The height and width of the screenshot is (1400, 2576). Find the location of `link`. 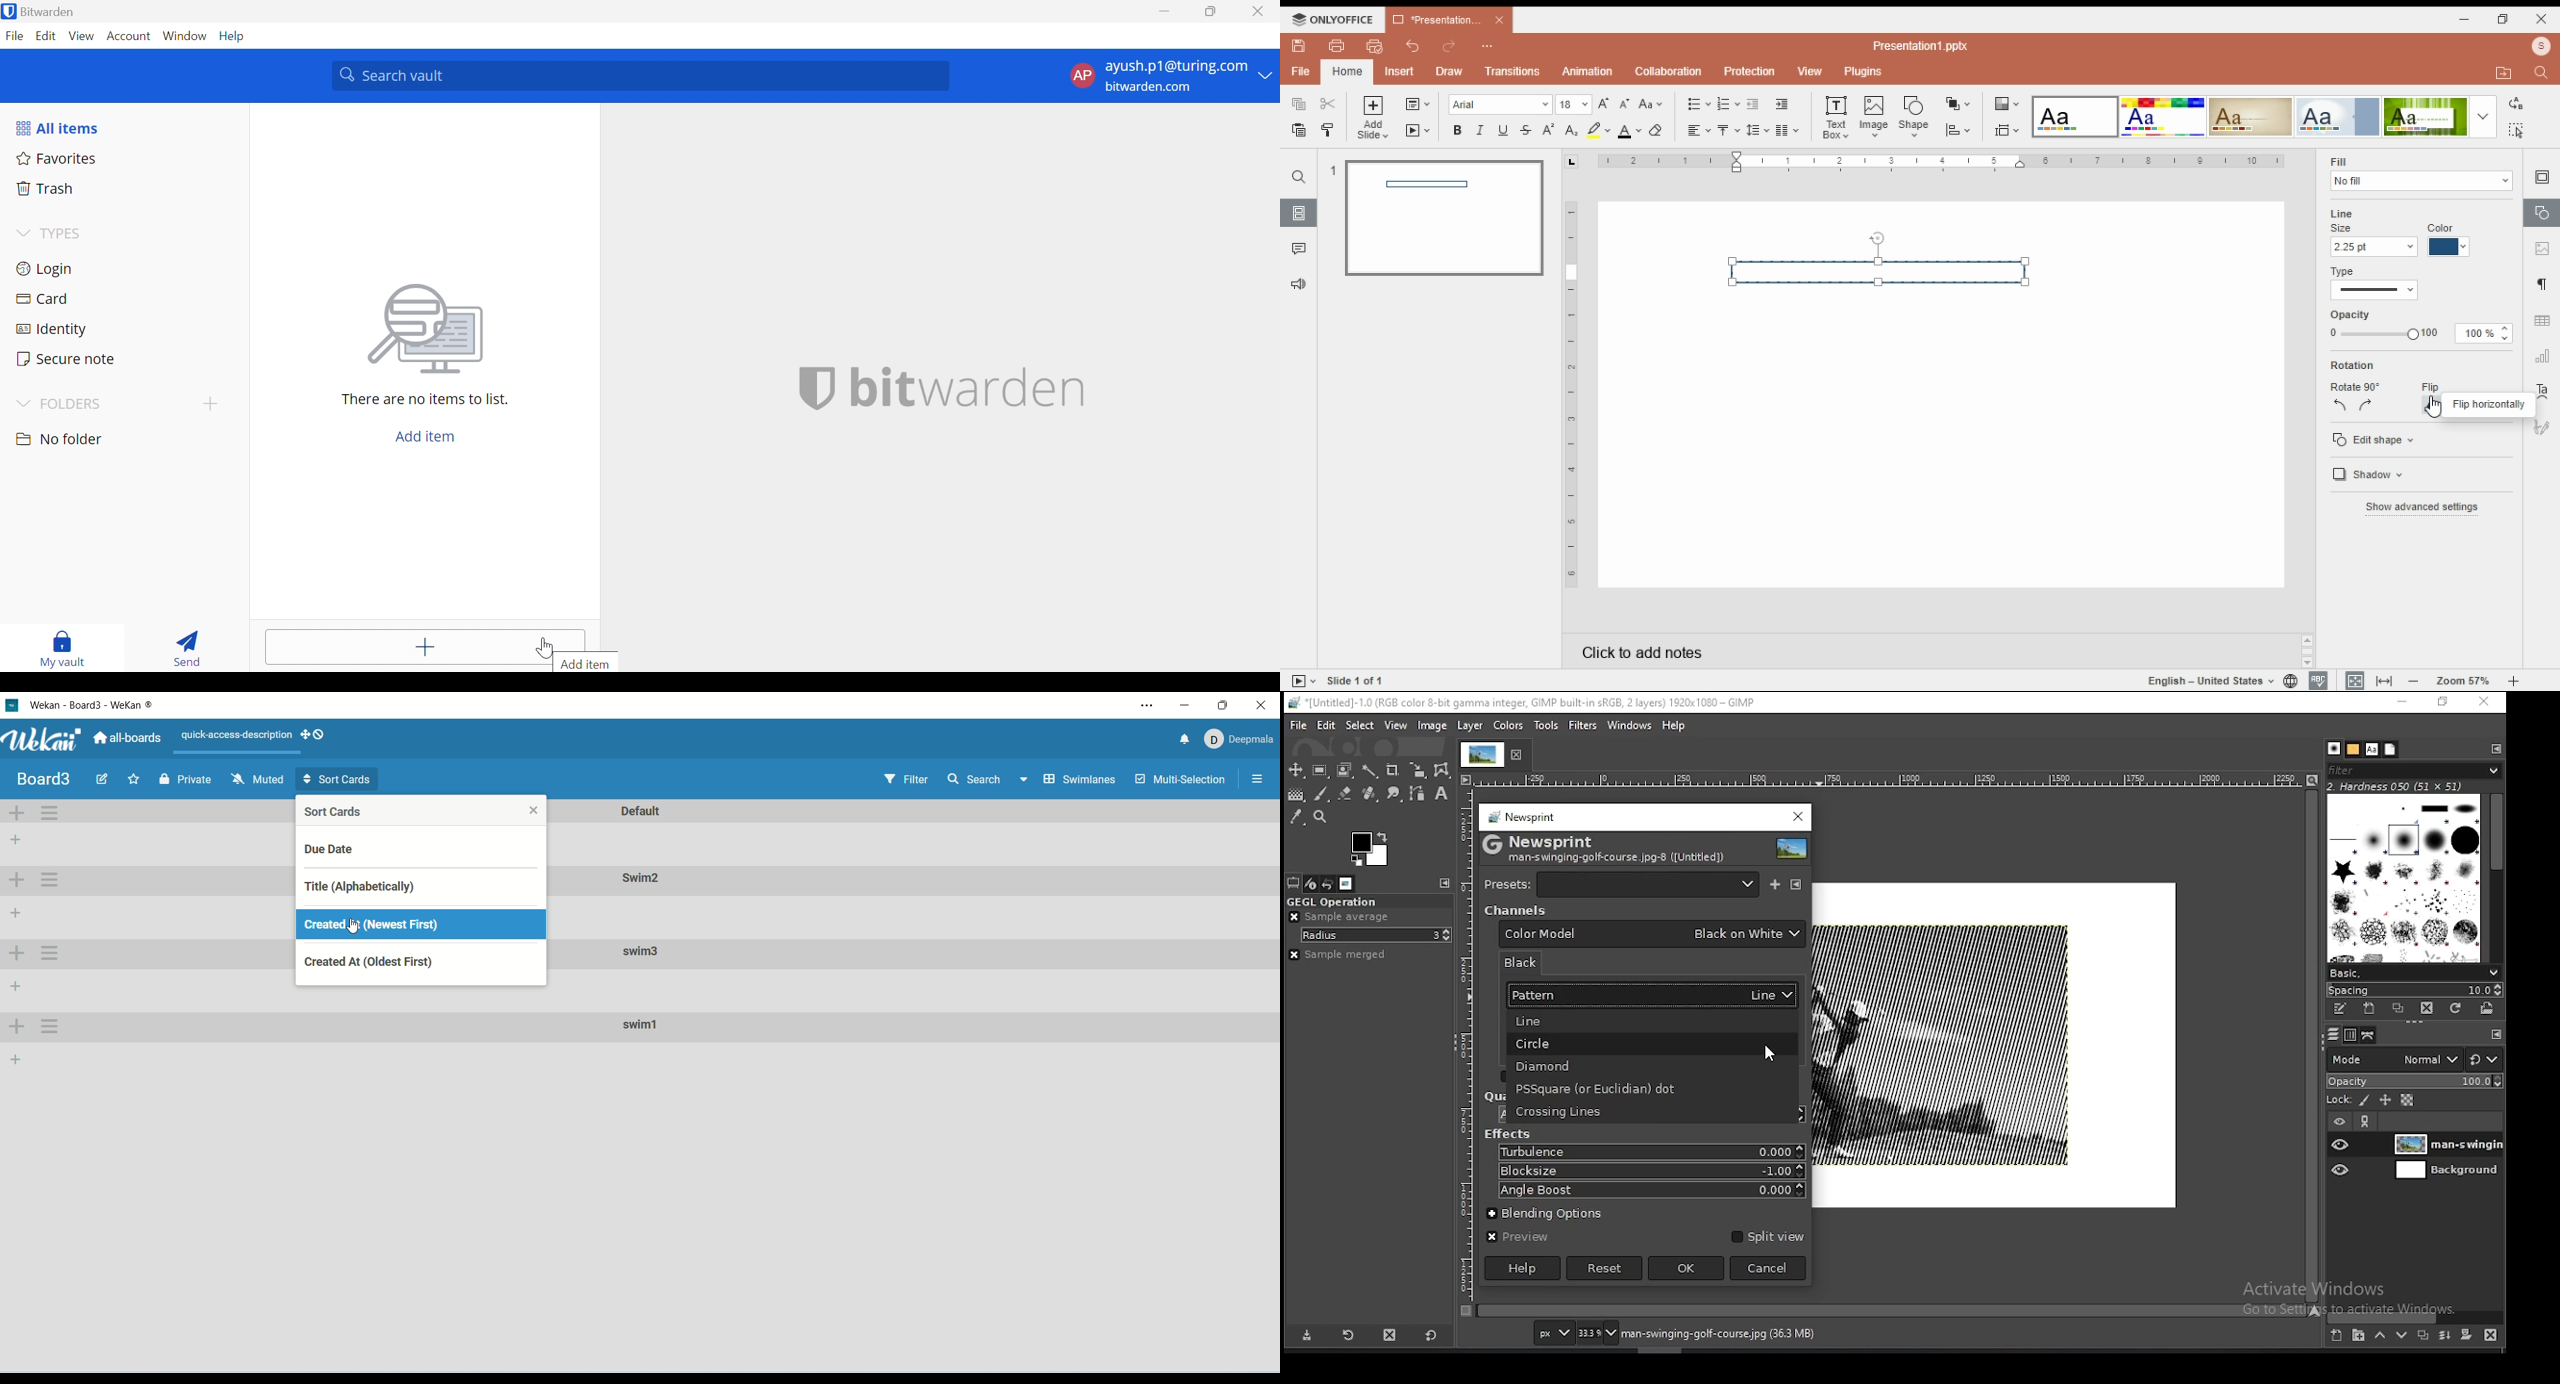

link is located at coordinates (2366, 1121).